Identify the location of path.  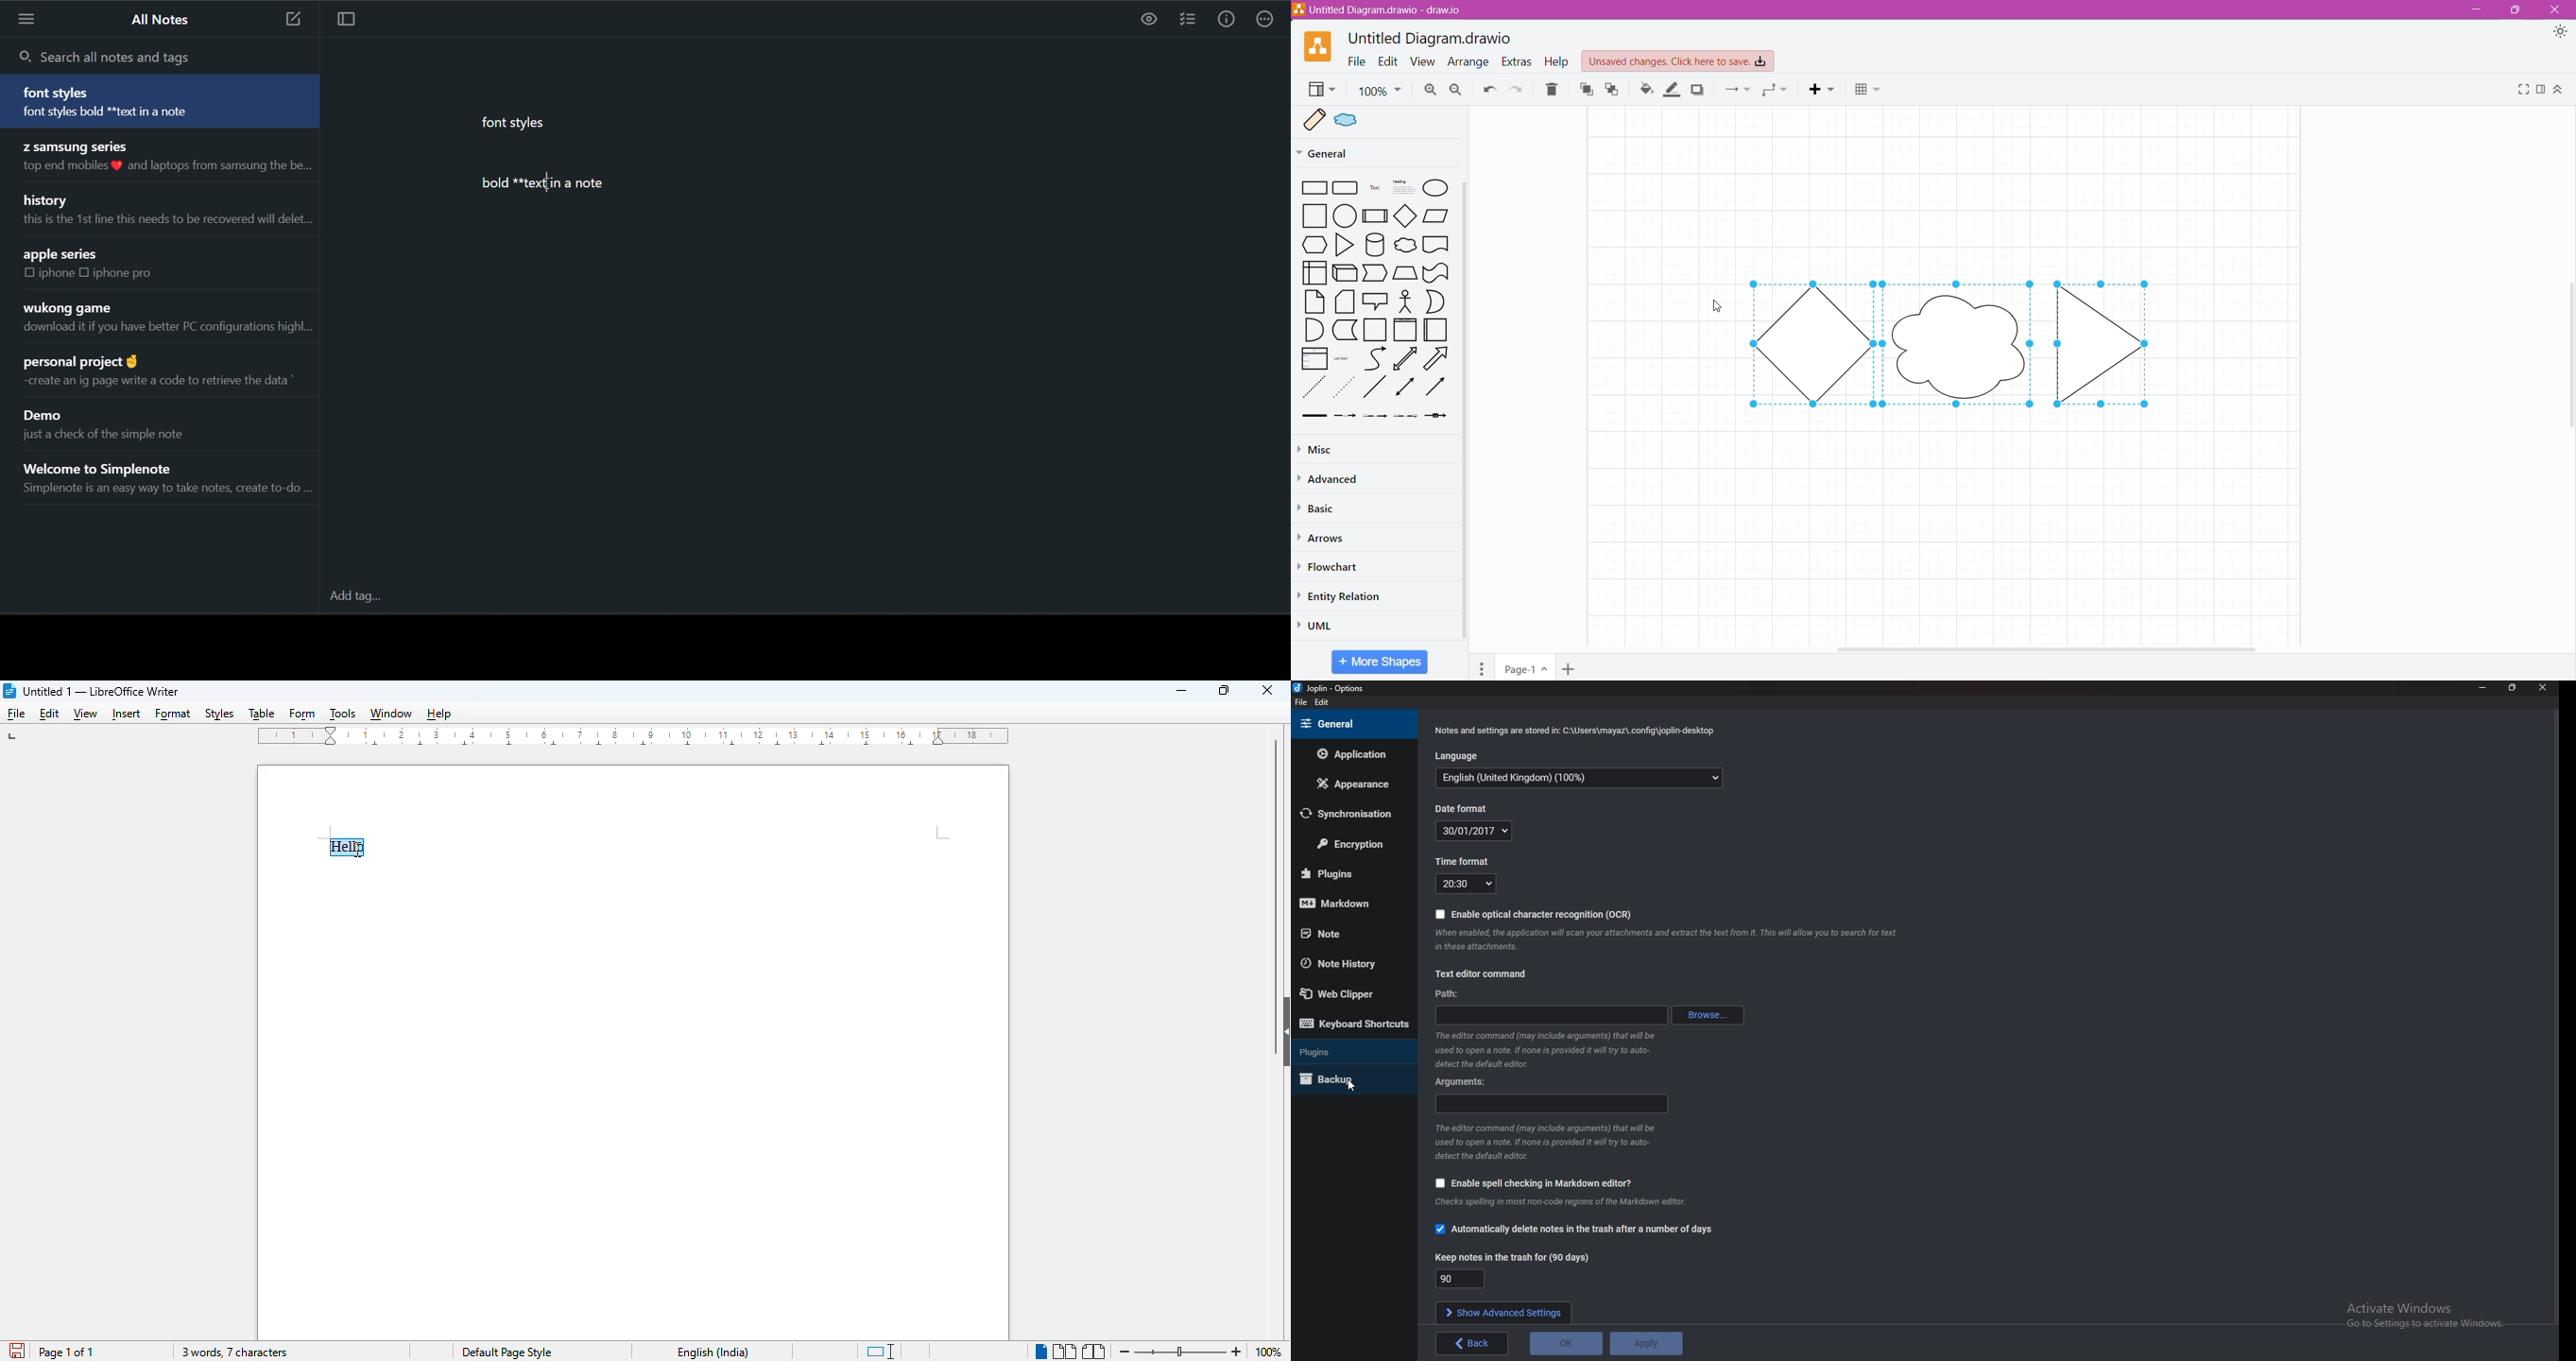
(1449, 993).